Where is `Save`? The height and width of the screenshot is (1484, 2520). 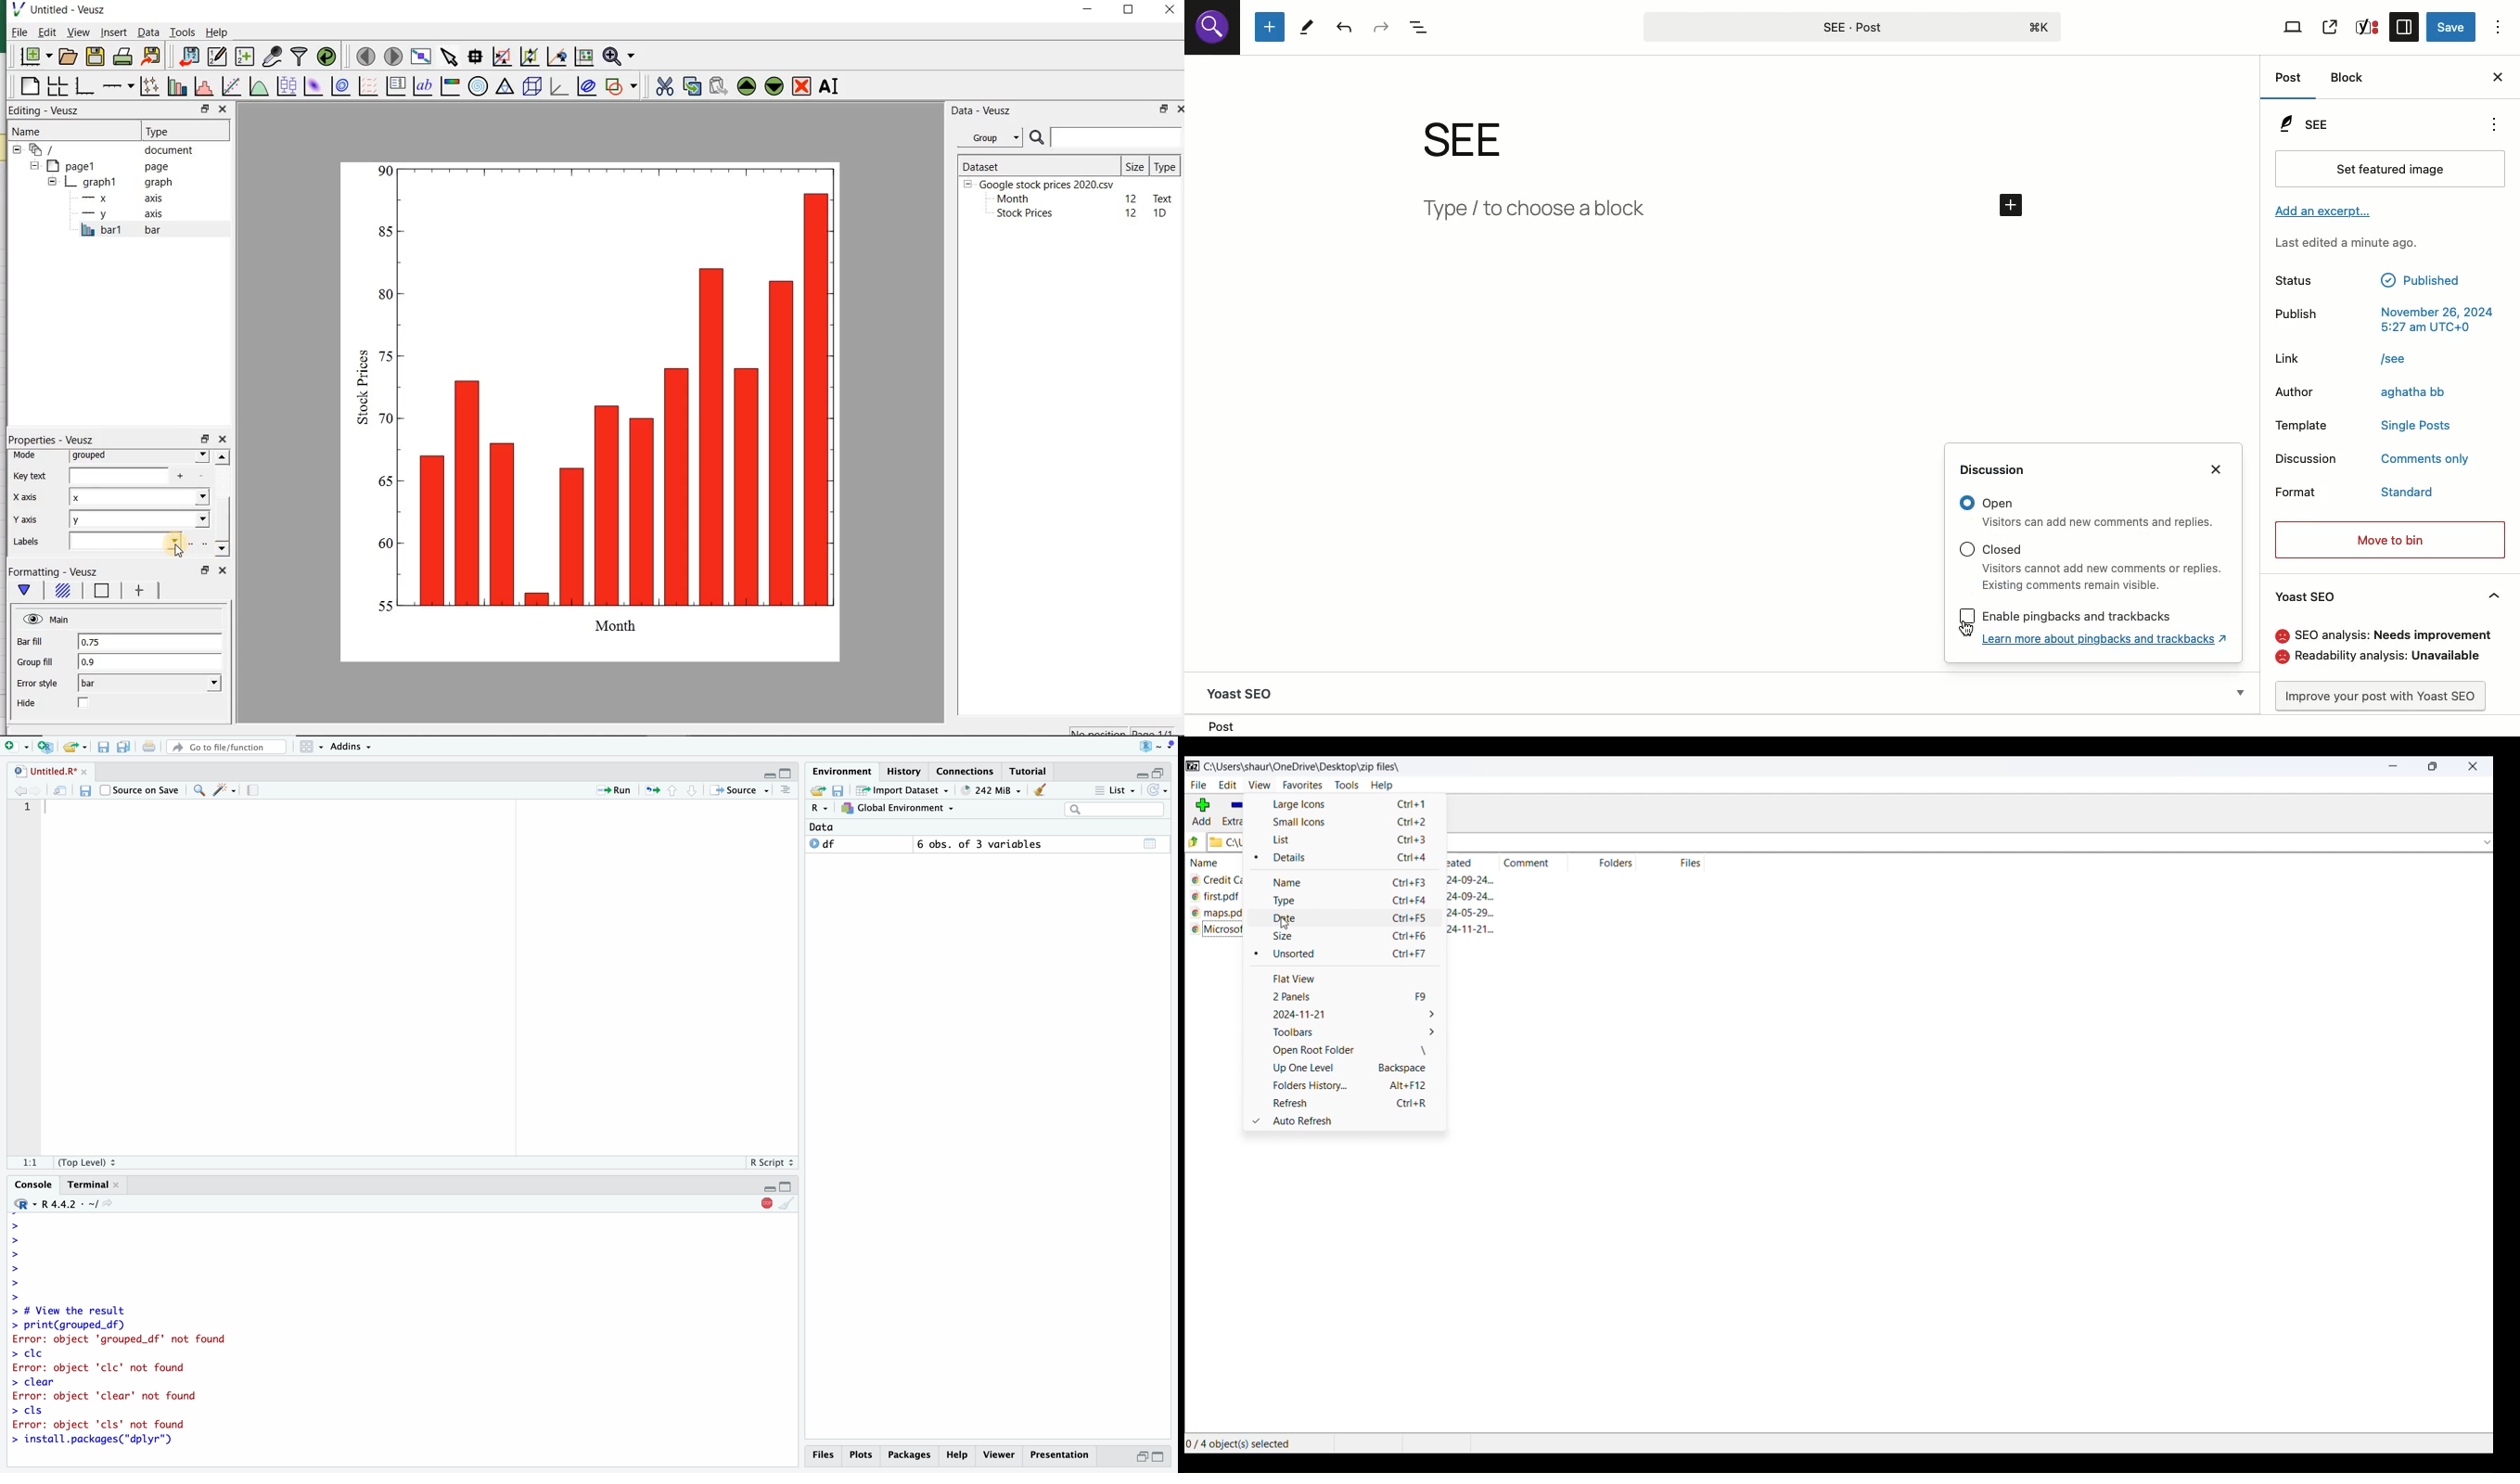
Save is located at coordinates (86, 791).